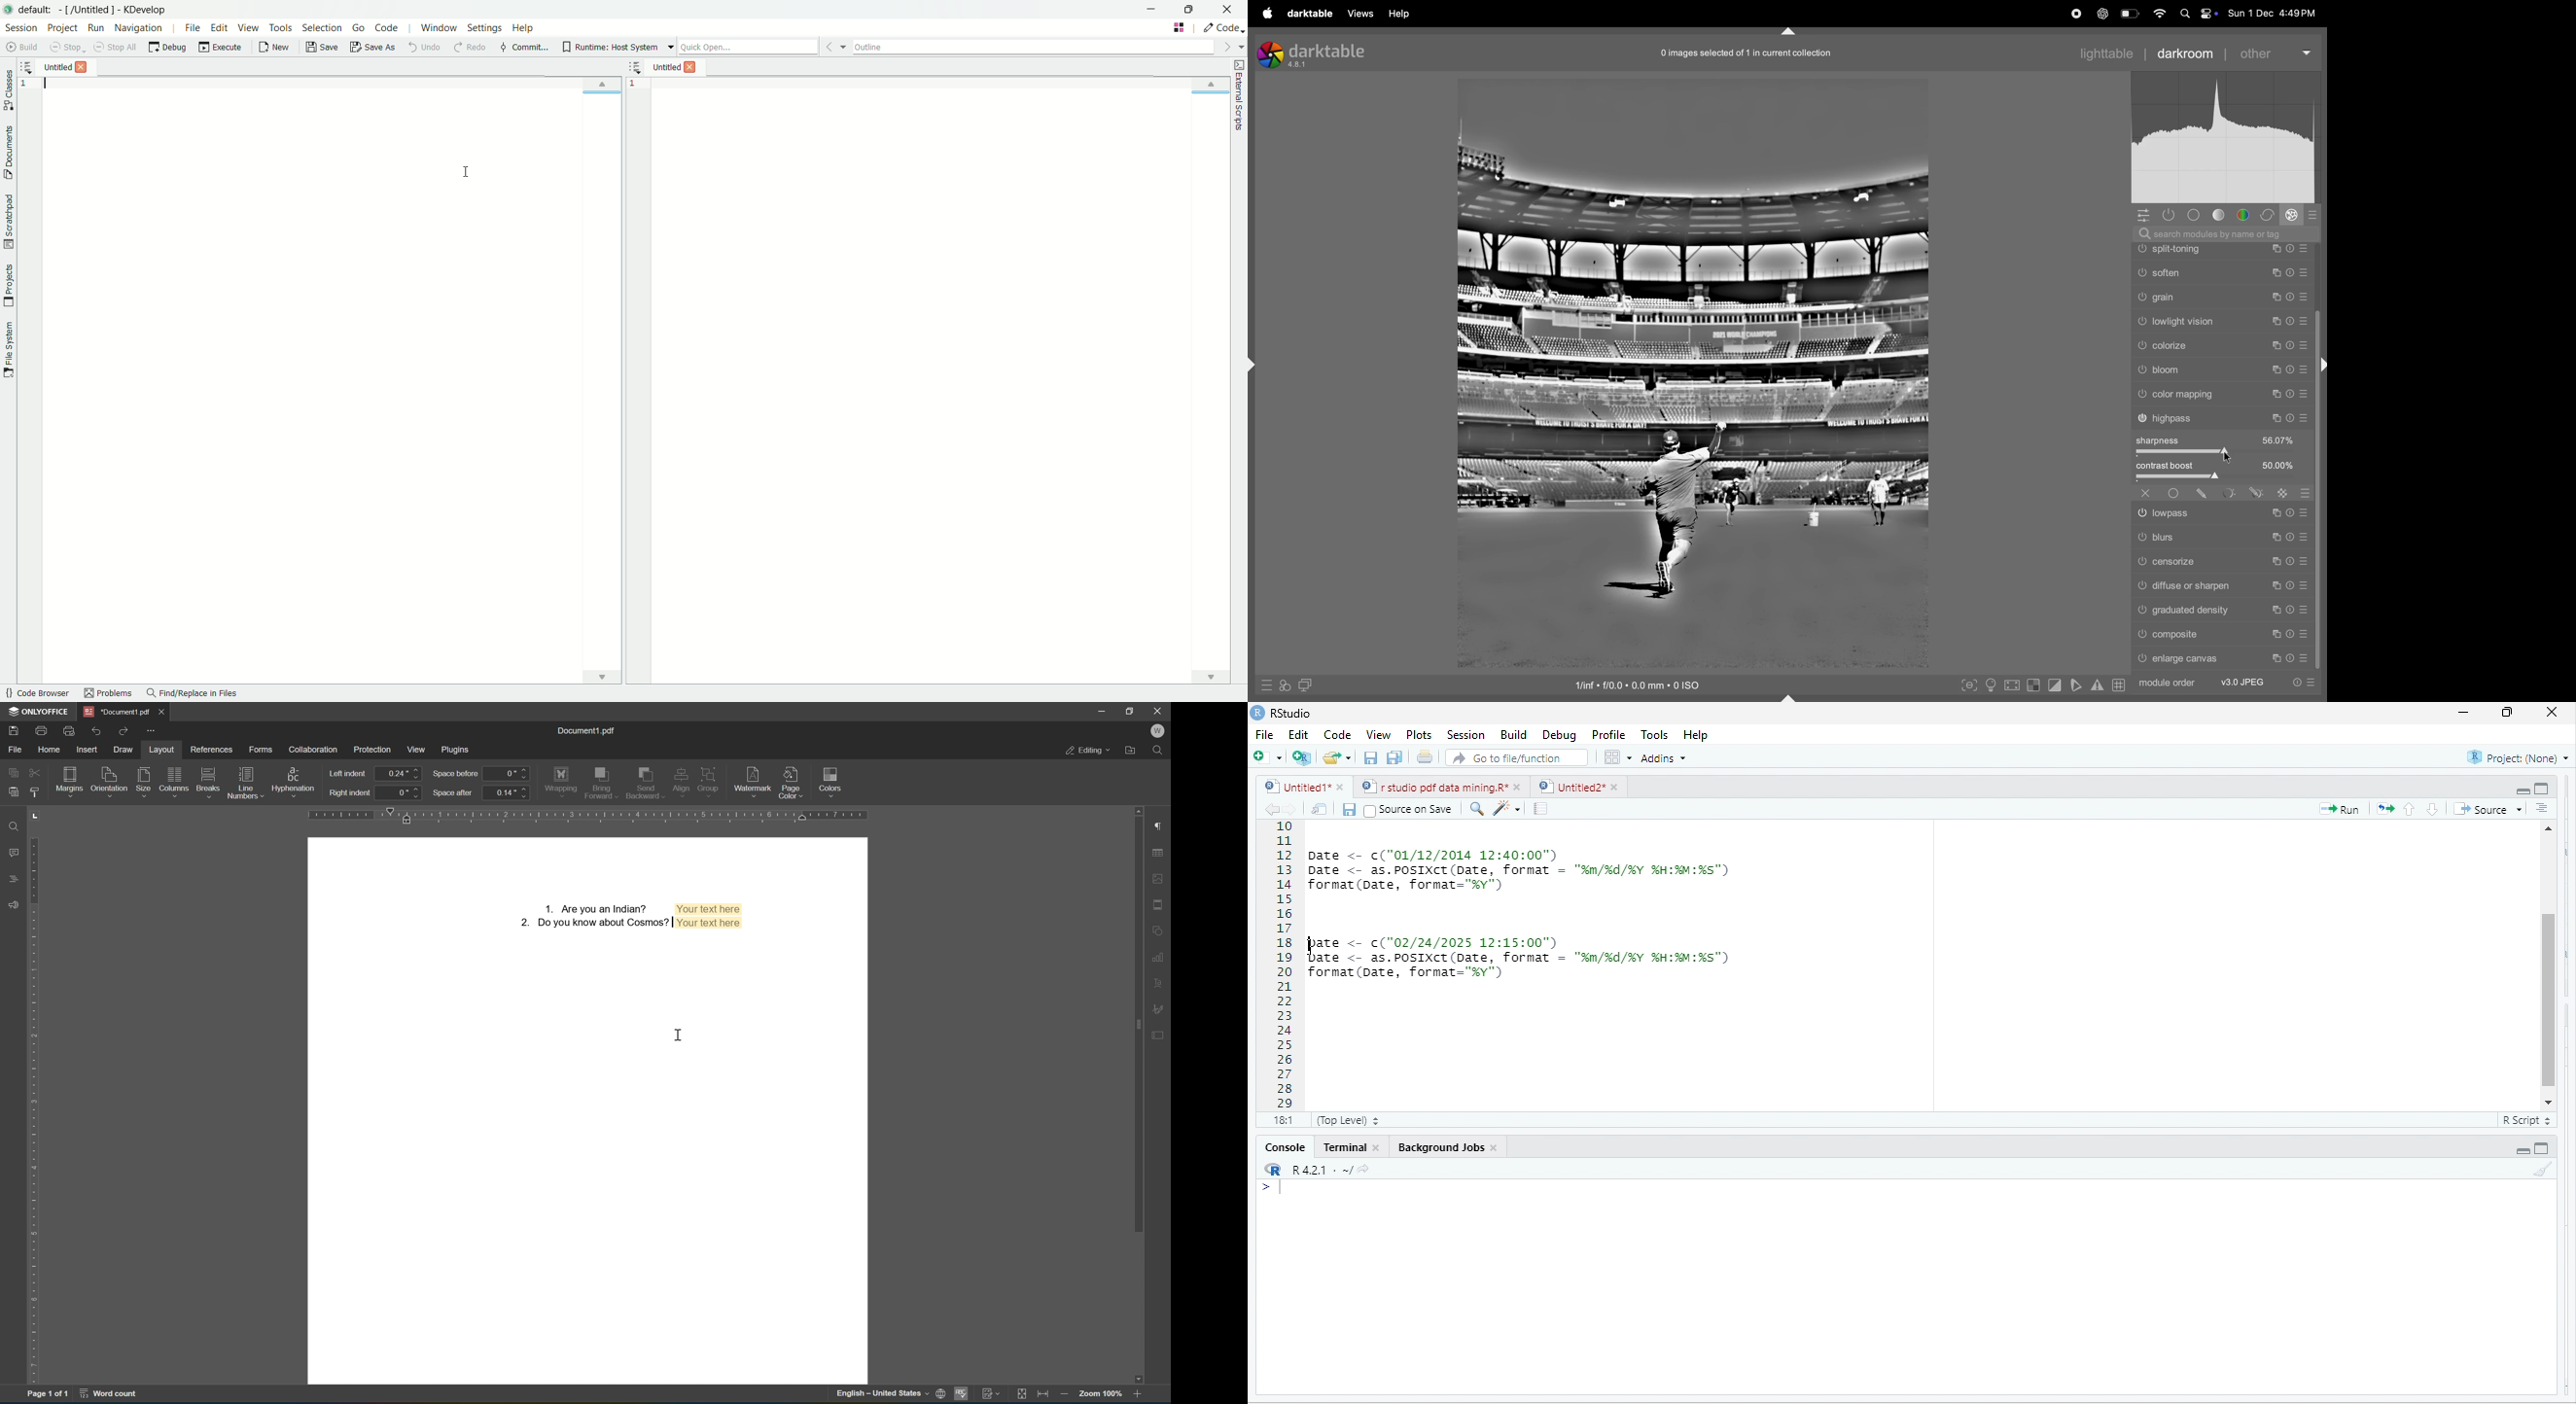 The image size is (2576, 1428). What do you see at coordinates (2222, 635) in the screenshot?
I see `compatible` at bounding box center [2222, 635].